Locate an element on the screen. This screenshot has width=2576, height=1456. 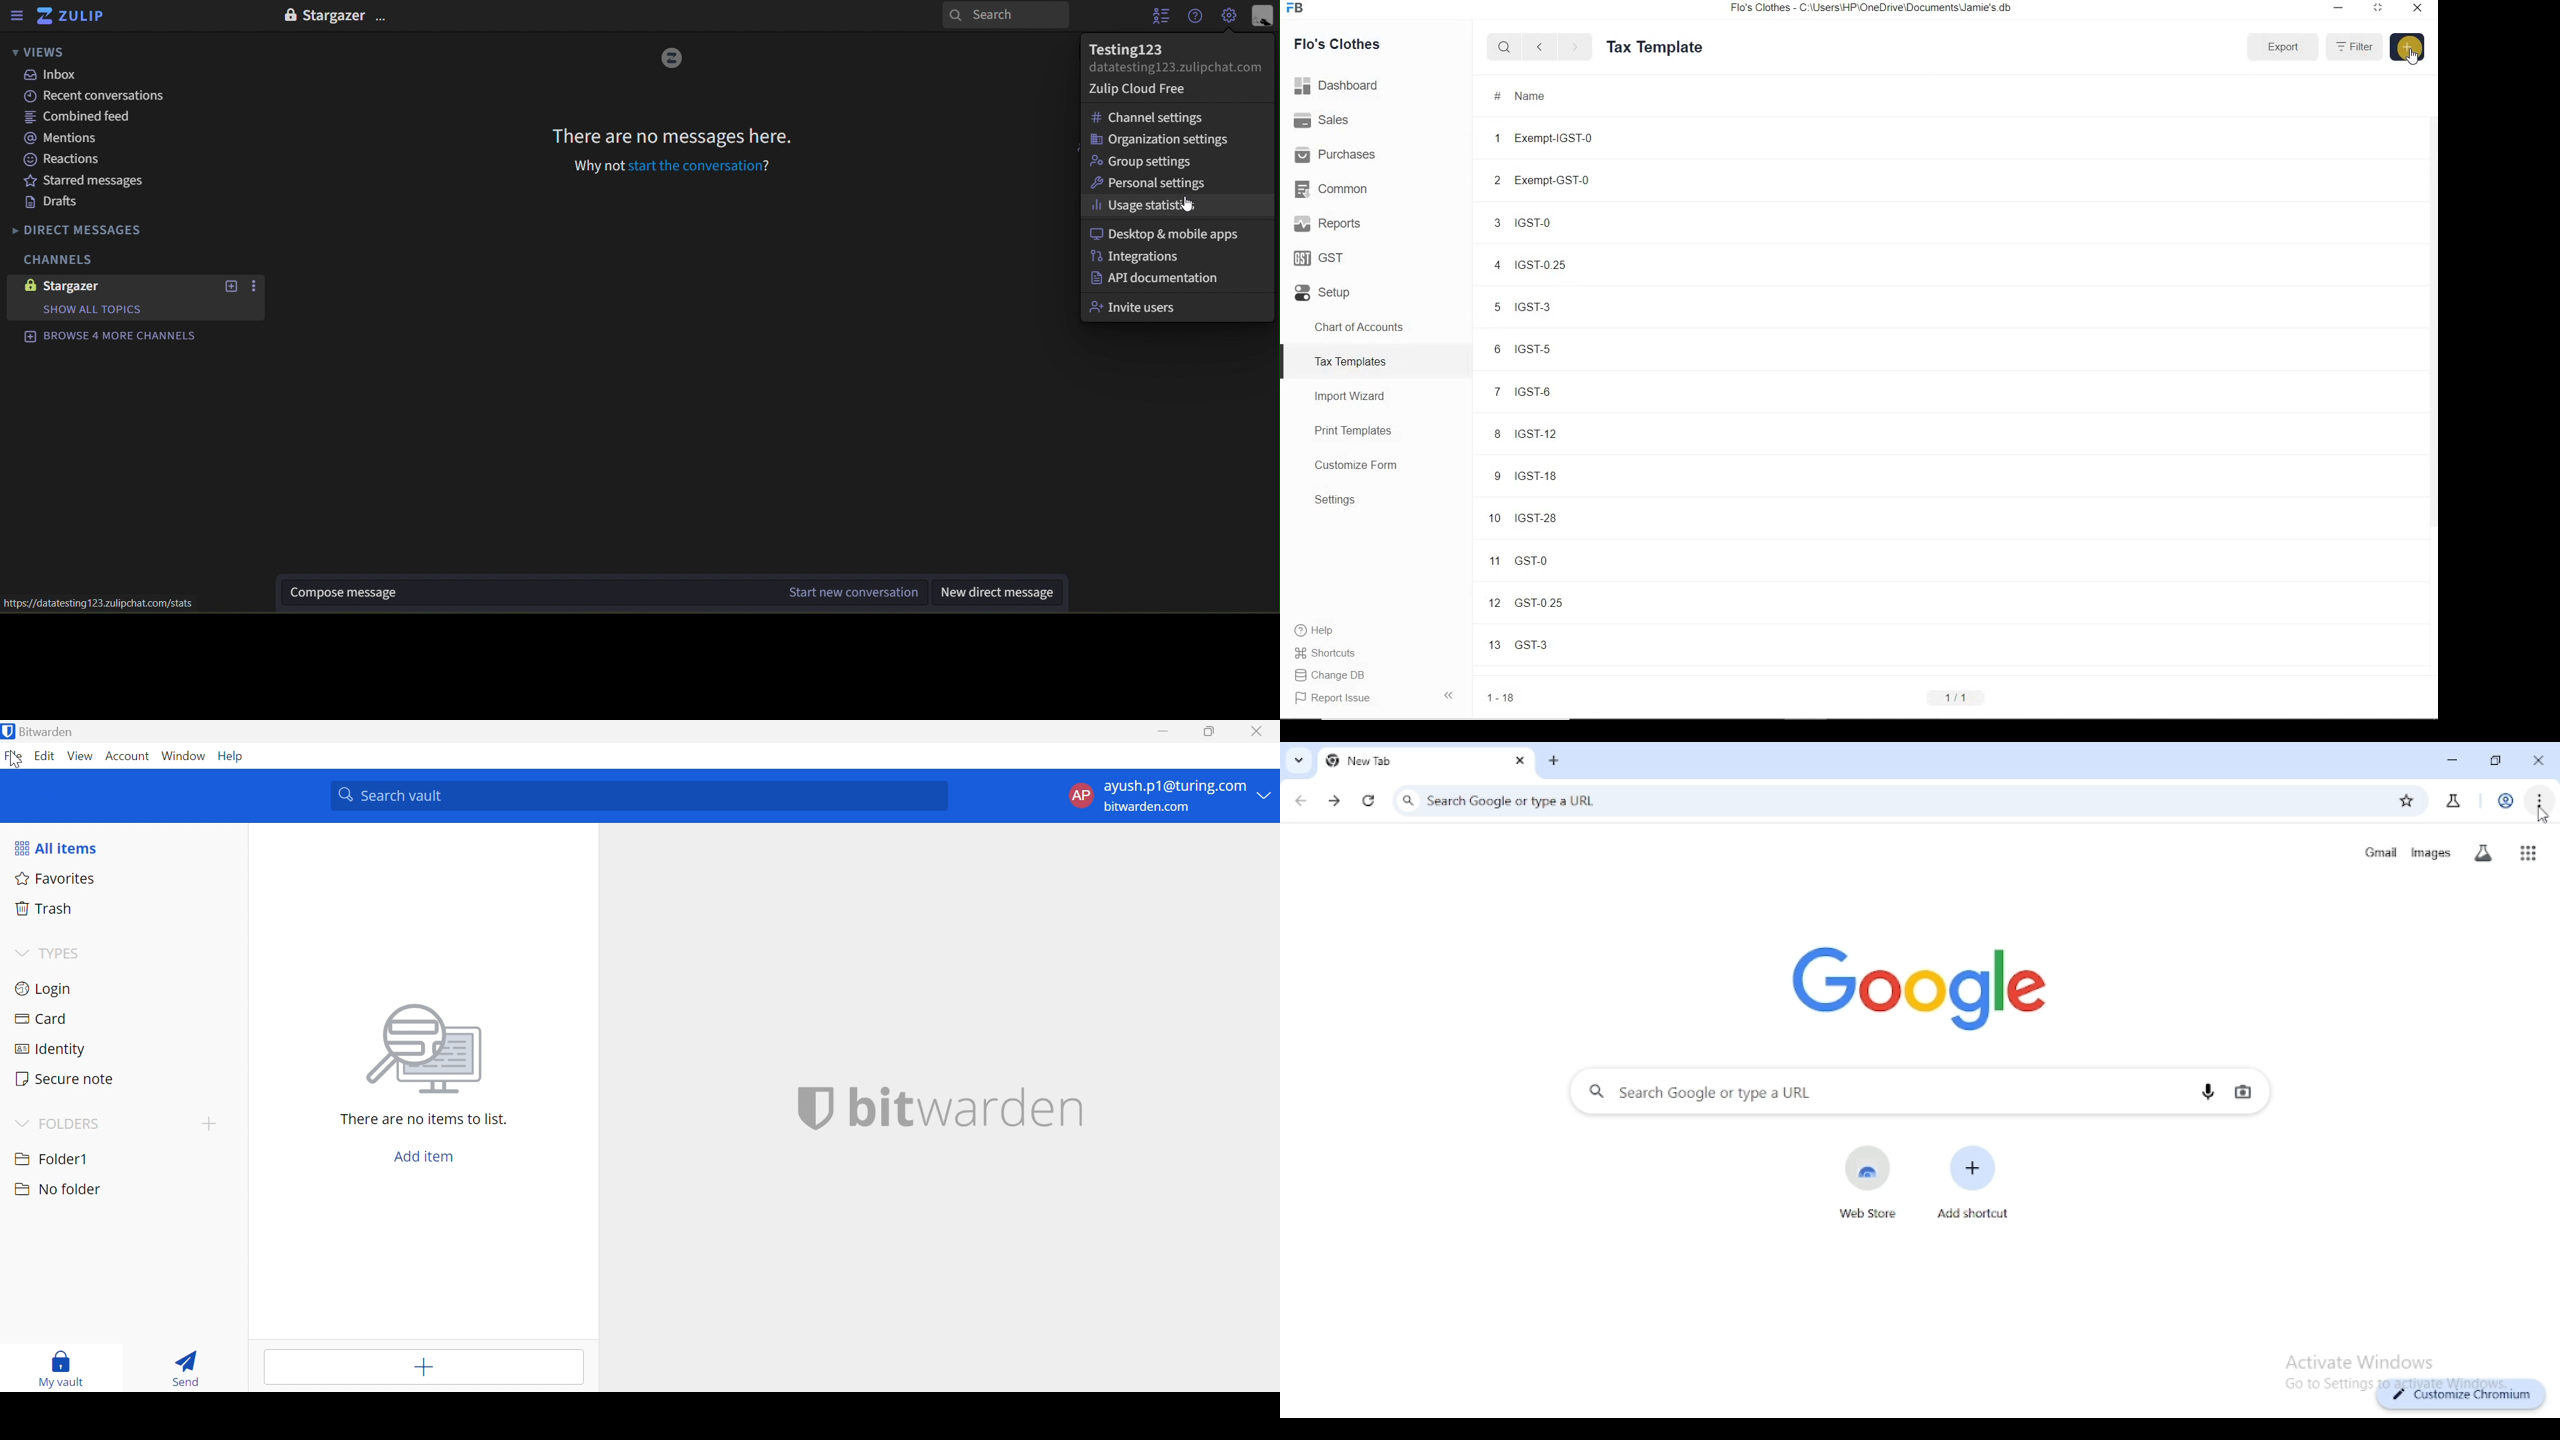
bookmark this page is located at coordinates (2406, 801).